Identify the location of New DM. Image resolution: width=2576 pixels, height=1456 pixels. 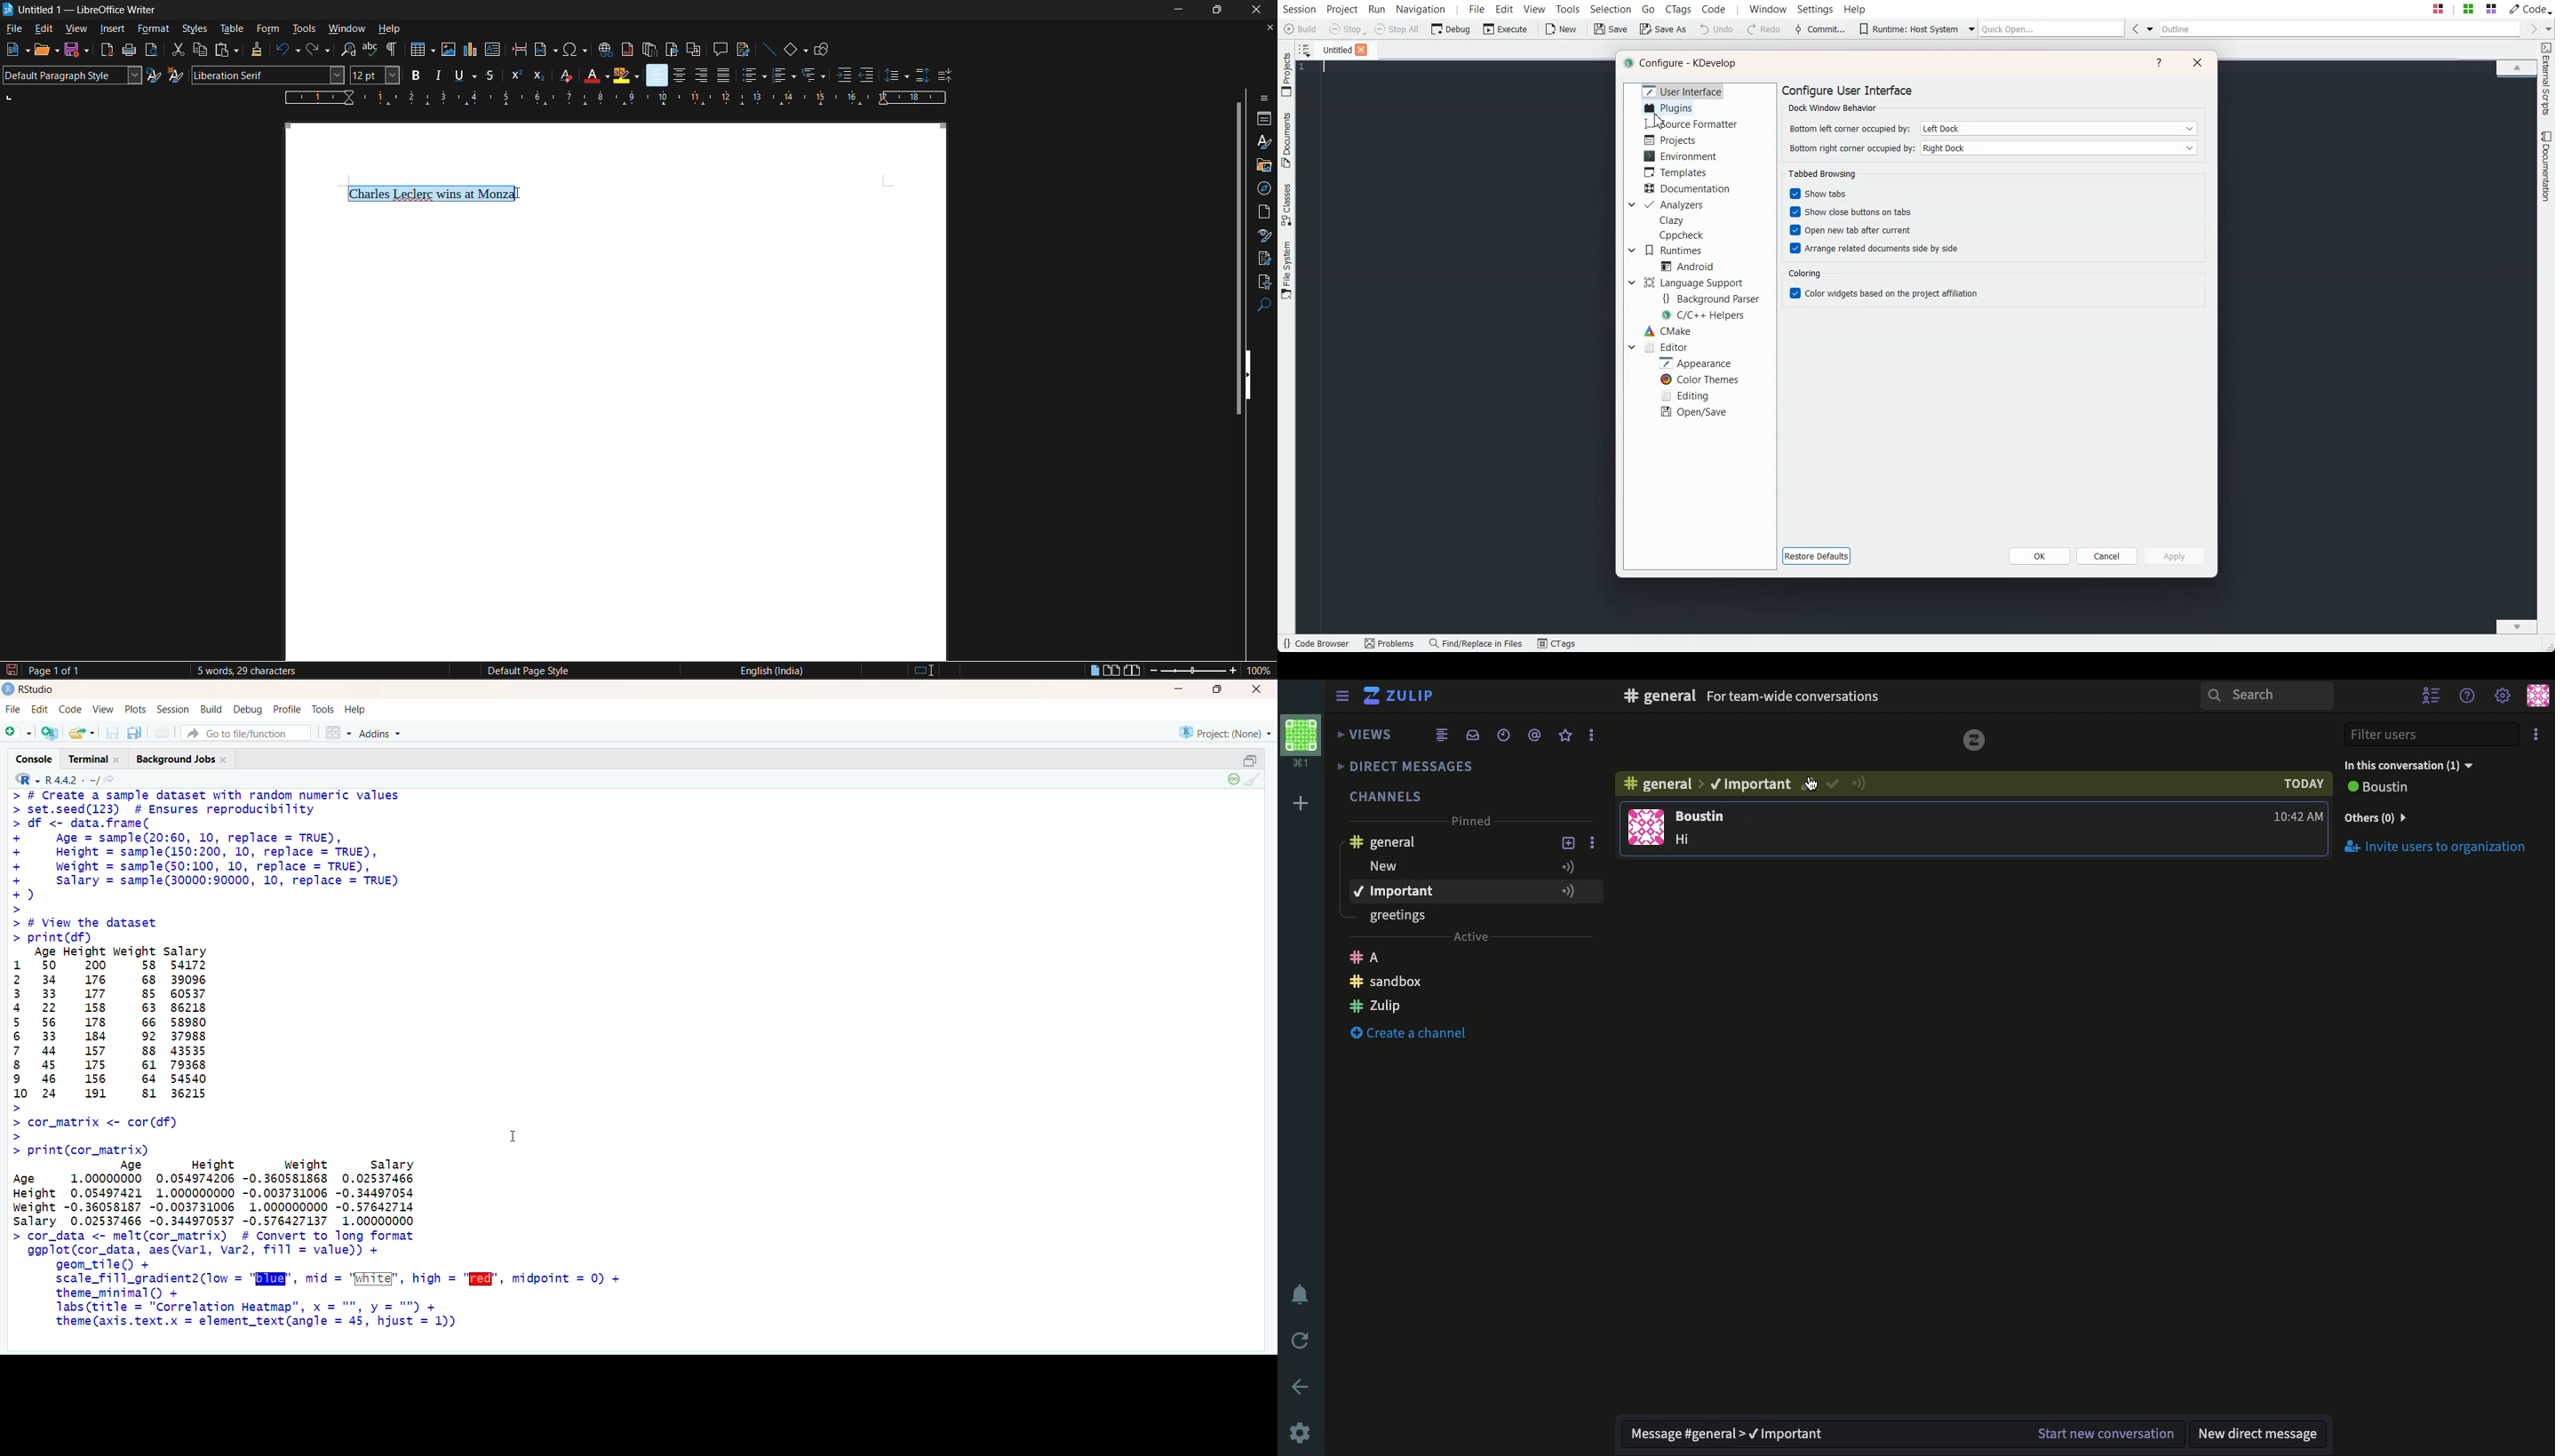
(2262, 1435).